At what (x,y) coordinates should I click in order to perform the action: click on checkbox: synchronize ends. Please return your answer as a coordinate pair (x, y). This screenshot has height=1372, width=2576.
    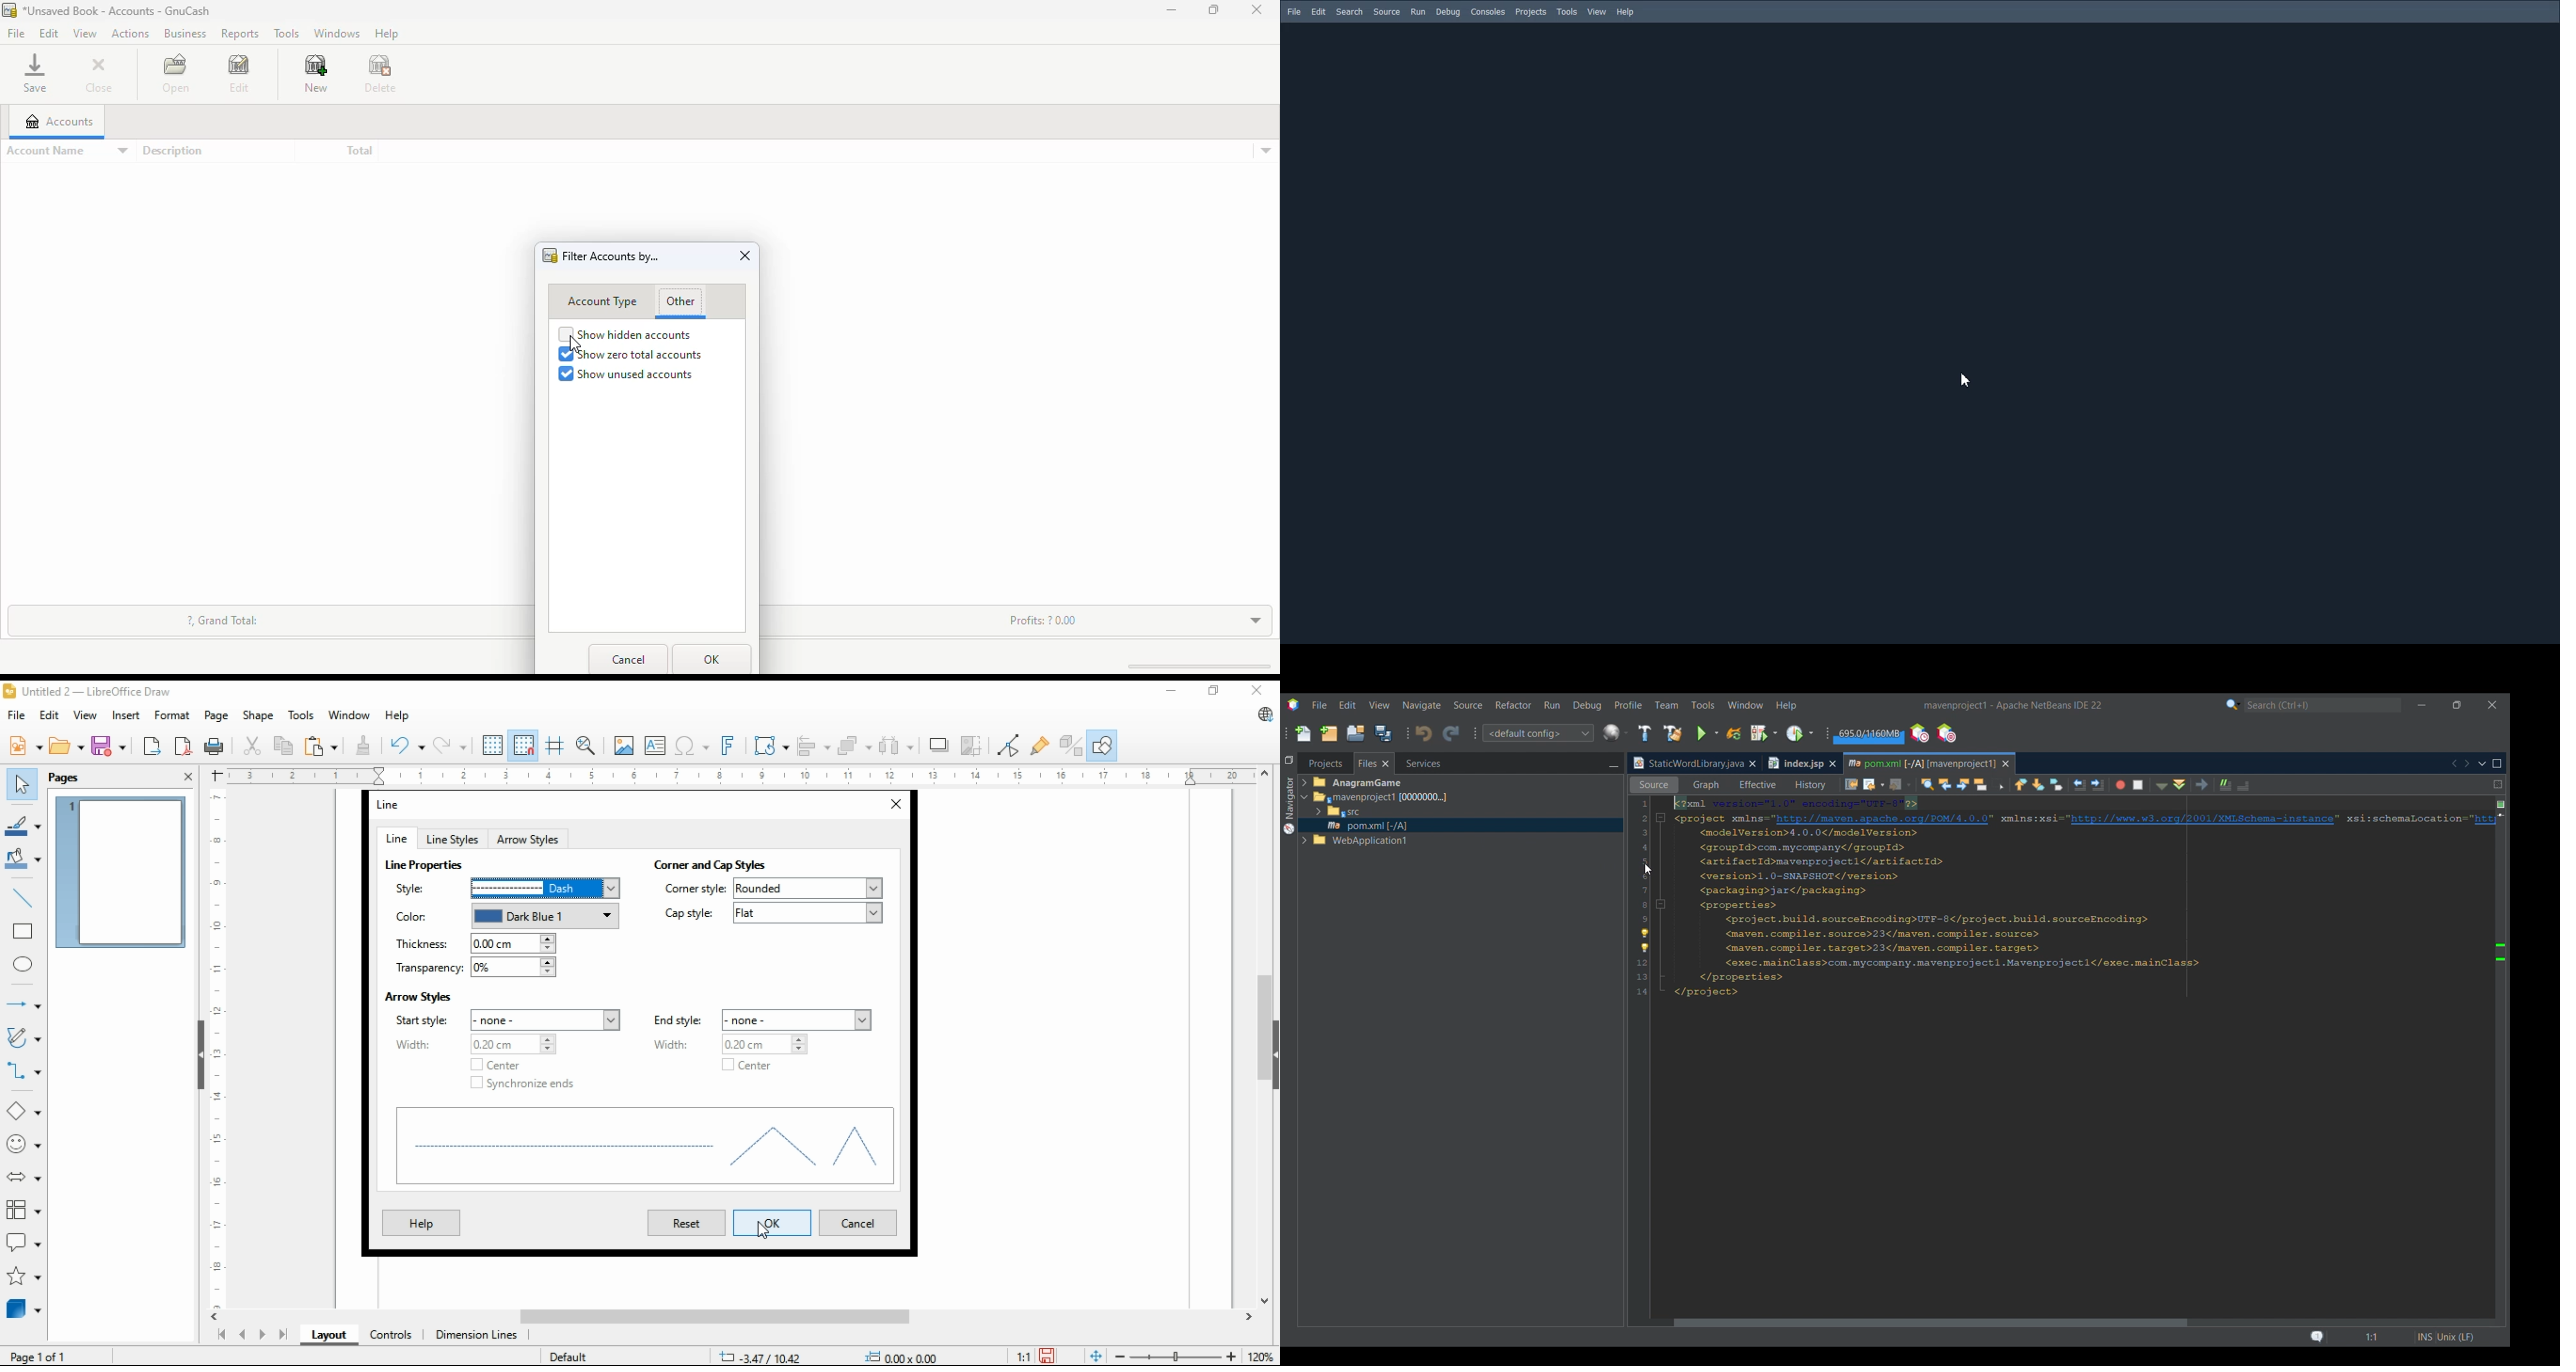
    Looking at the image, I should click on (523, 1083).